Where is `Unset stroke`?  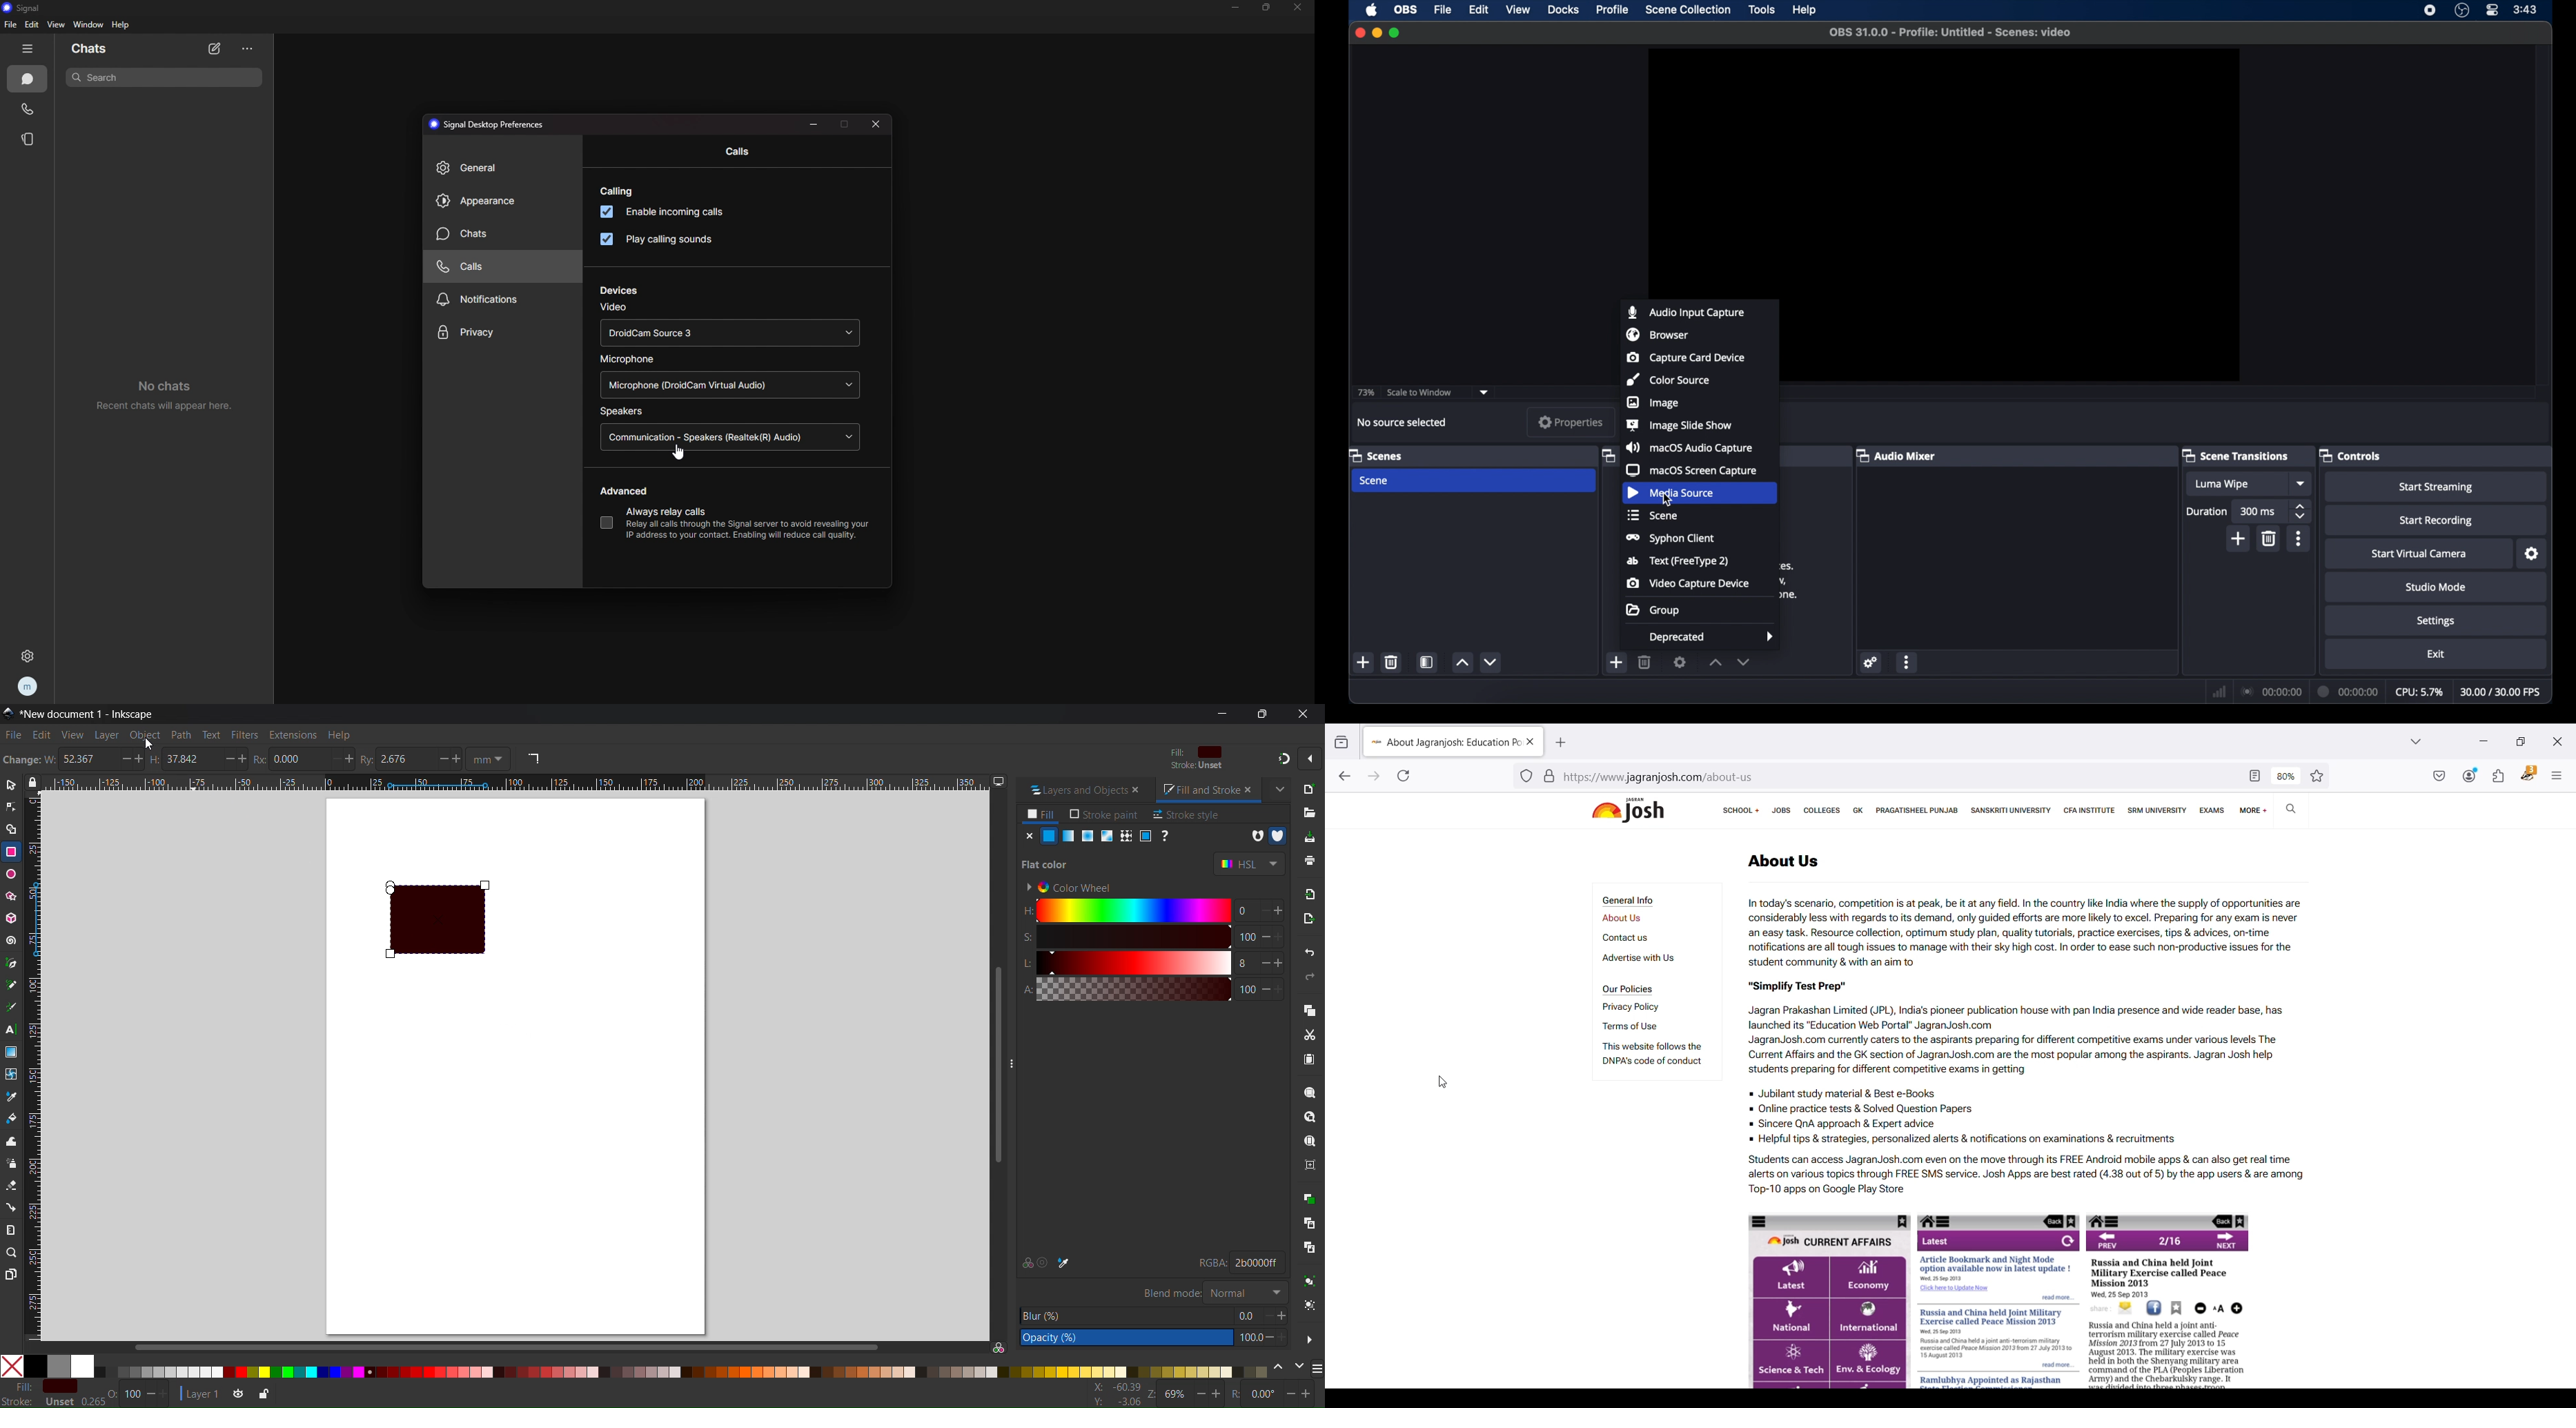
Unset stroke is located at coordinates (1196, 767).